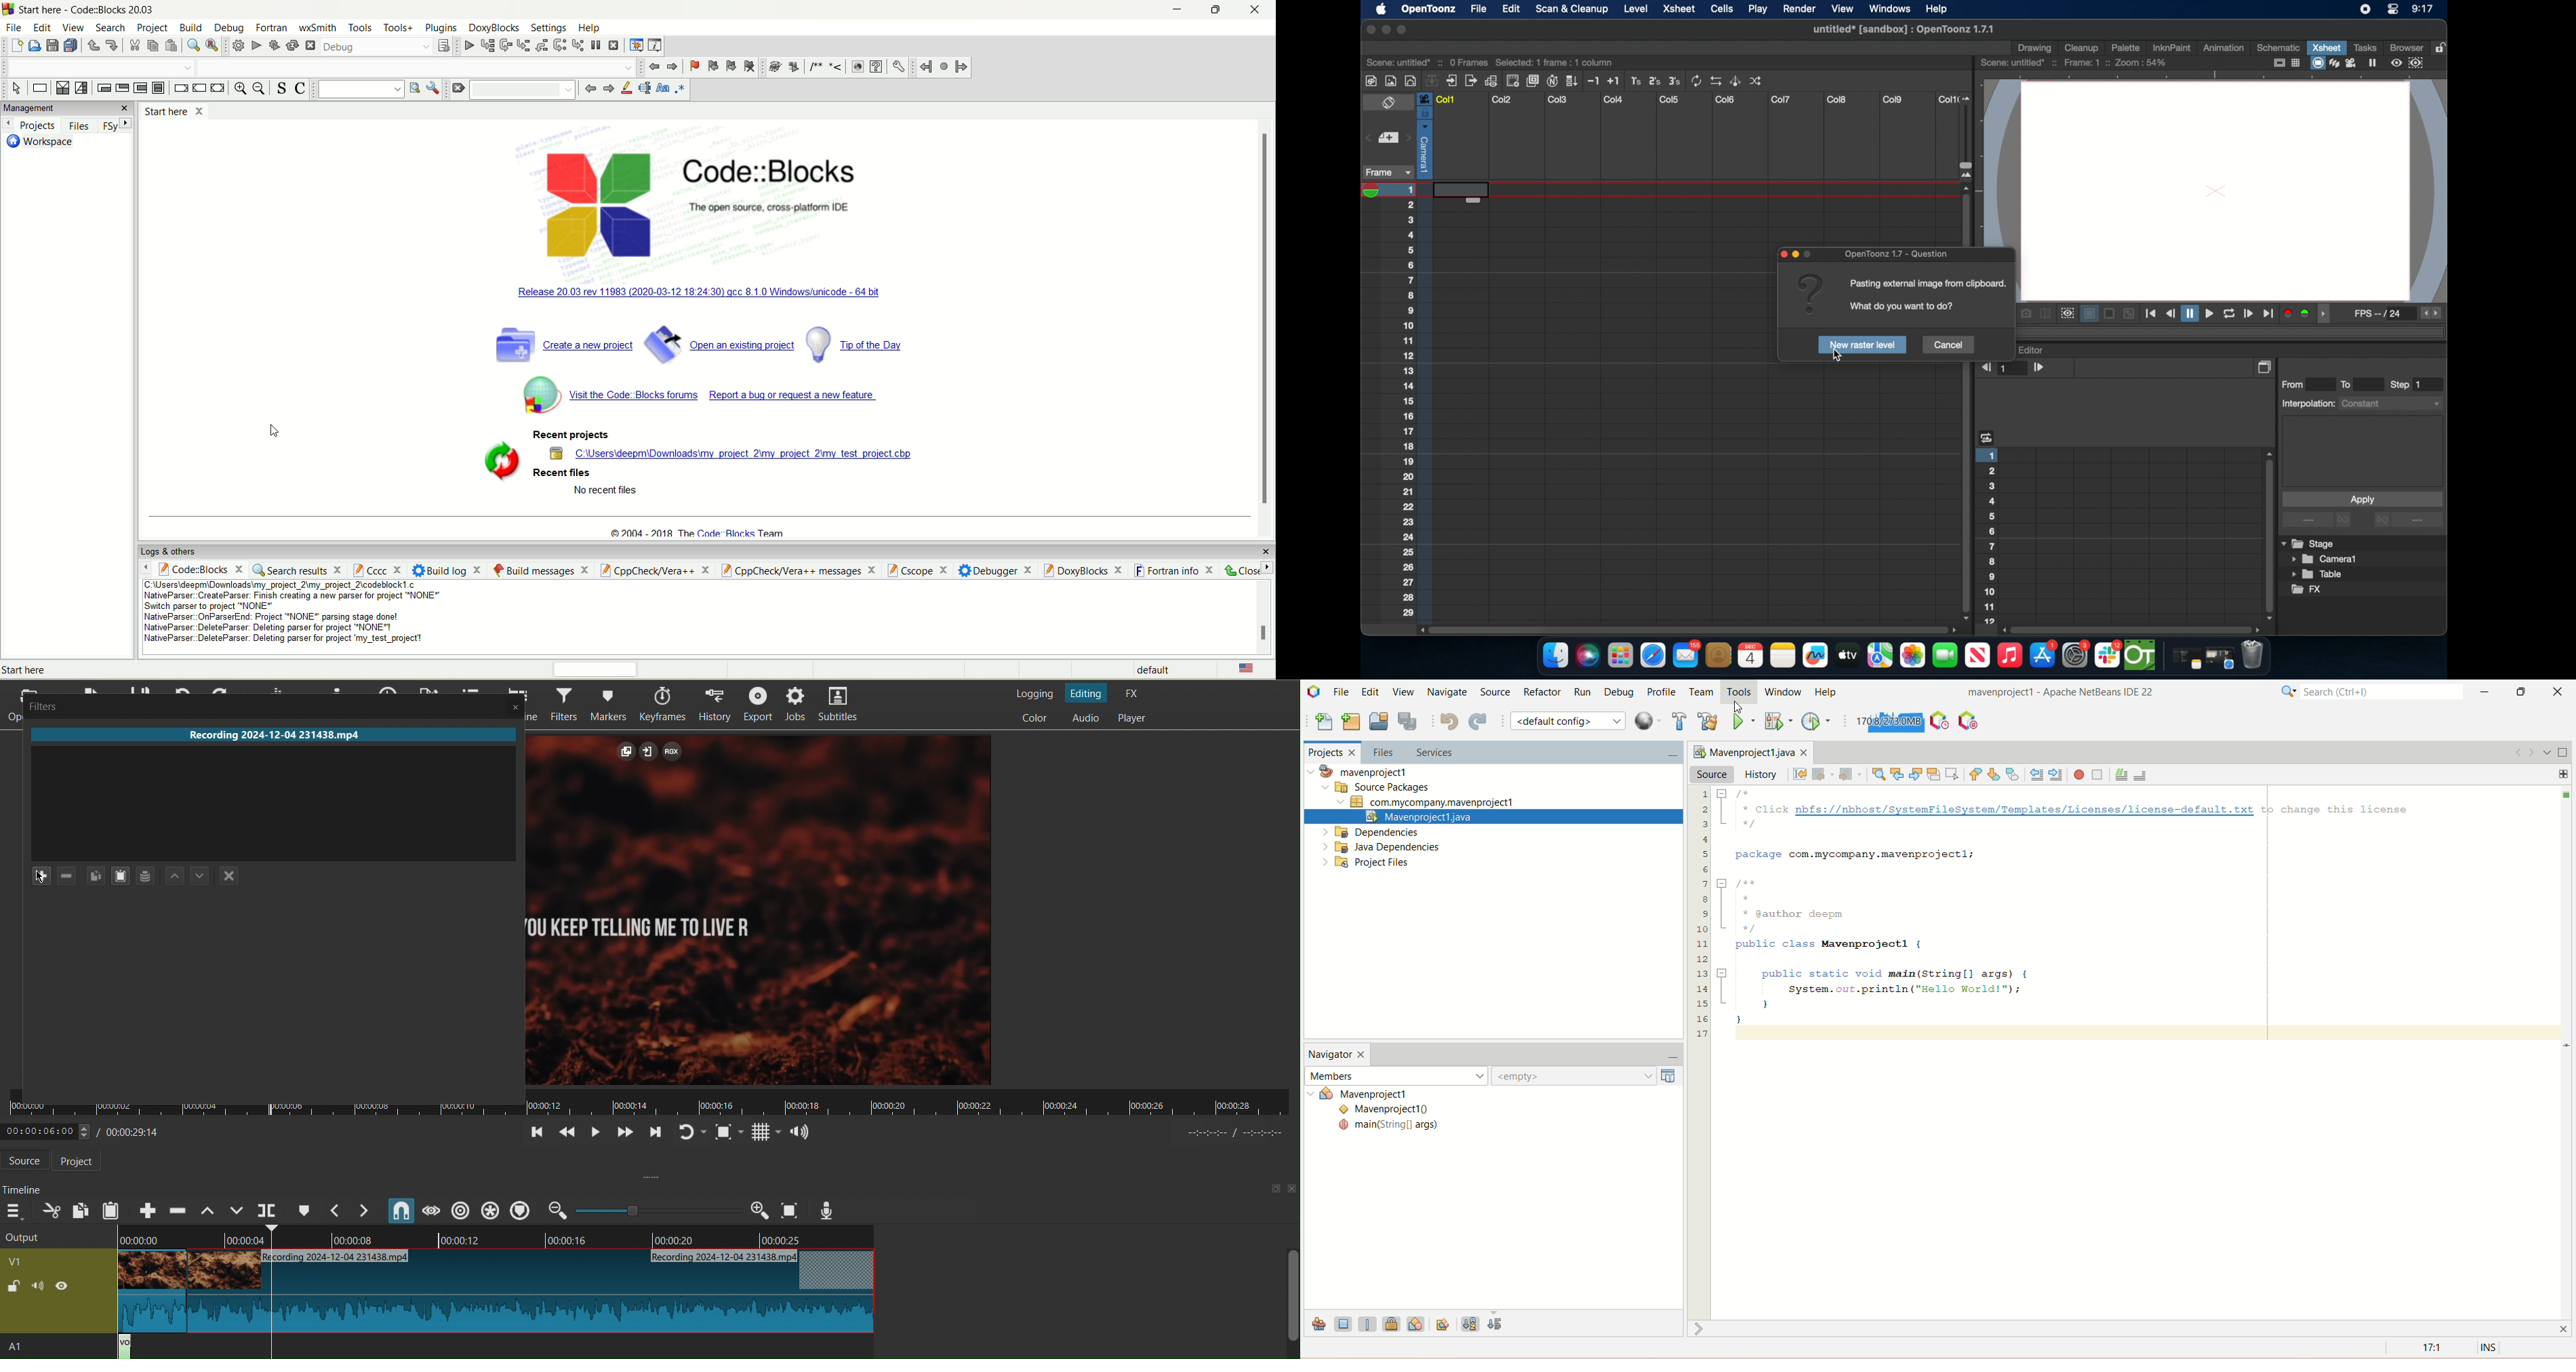 The height and width of the screenshot is (1372, 2576). I want to click on slack, so click(2108, 656).